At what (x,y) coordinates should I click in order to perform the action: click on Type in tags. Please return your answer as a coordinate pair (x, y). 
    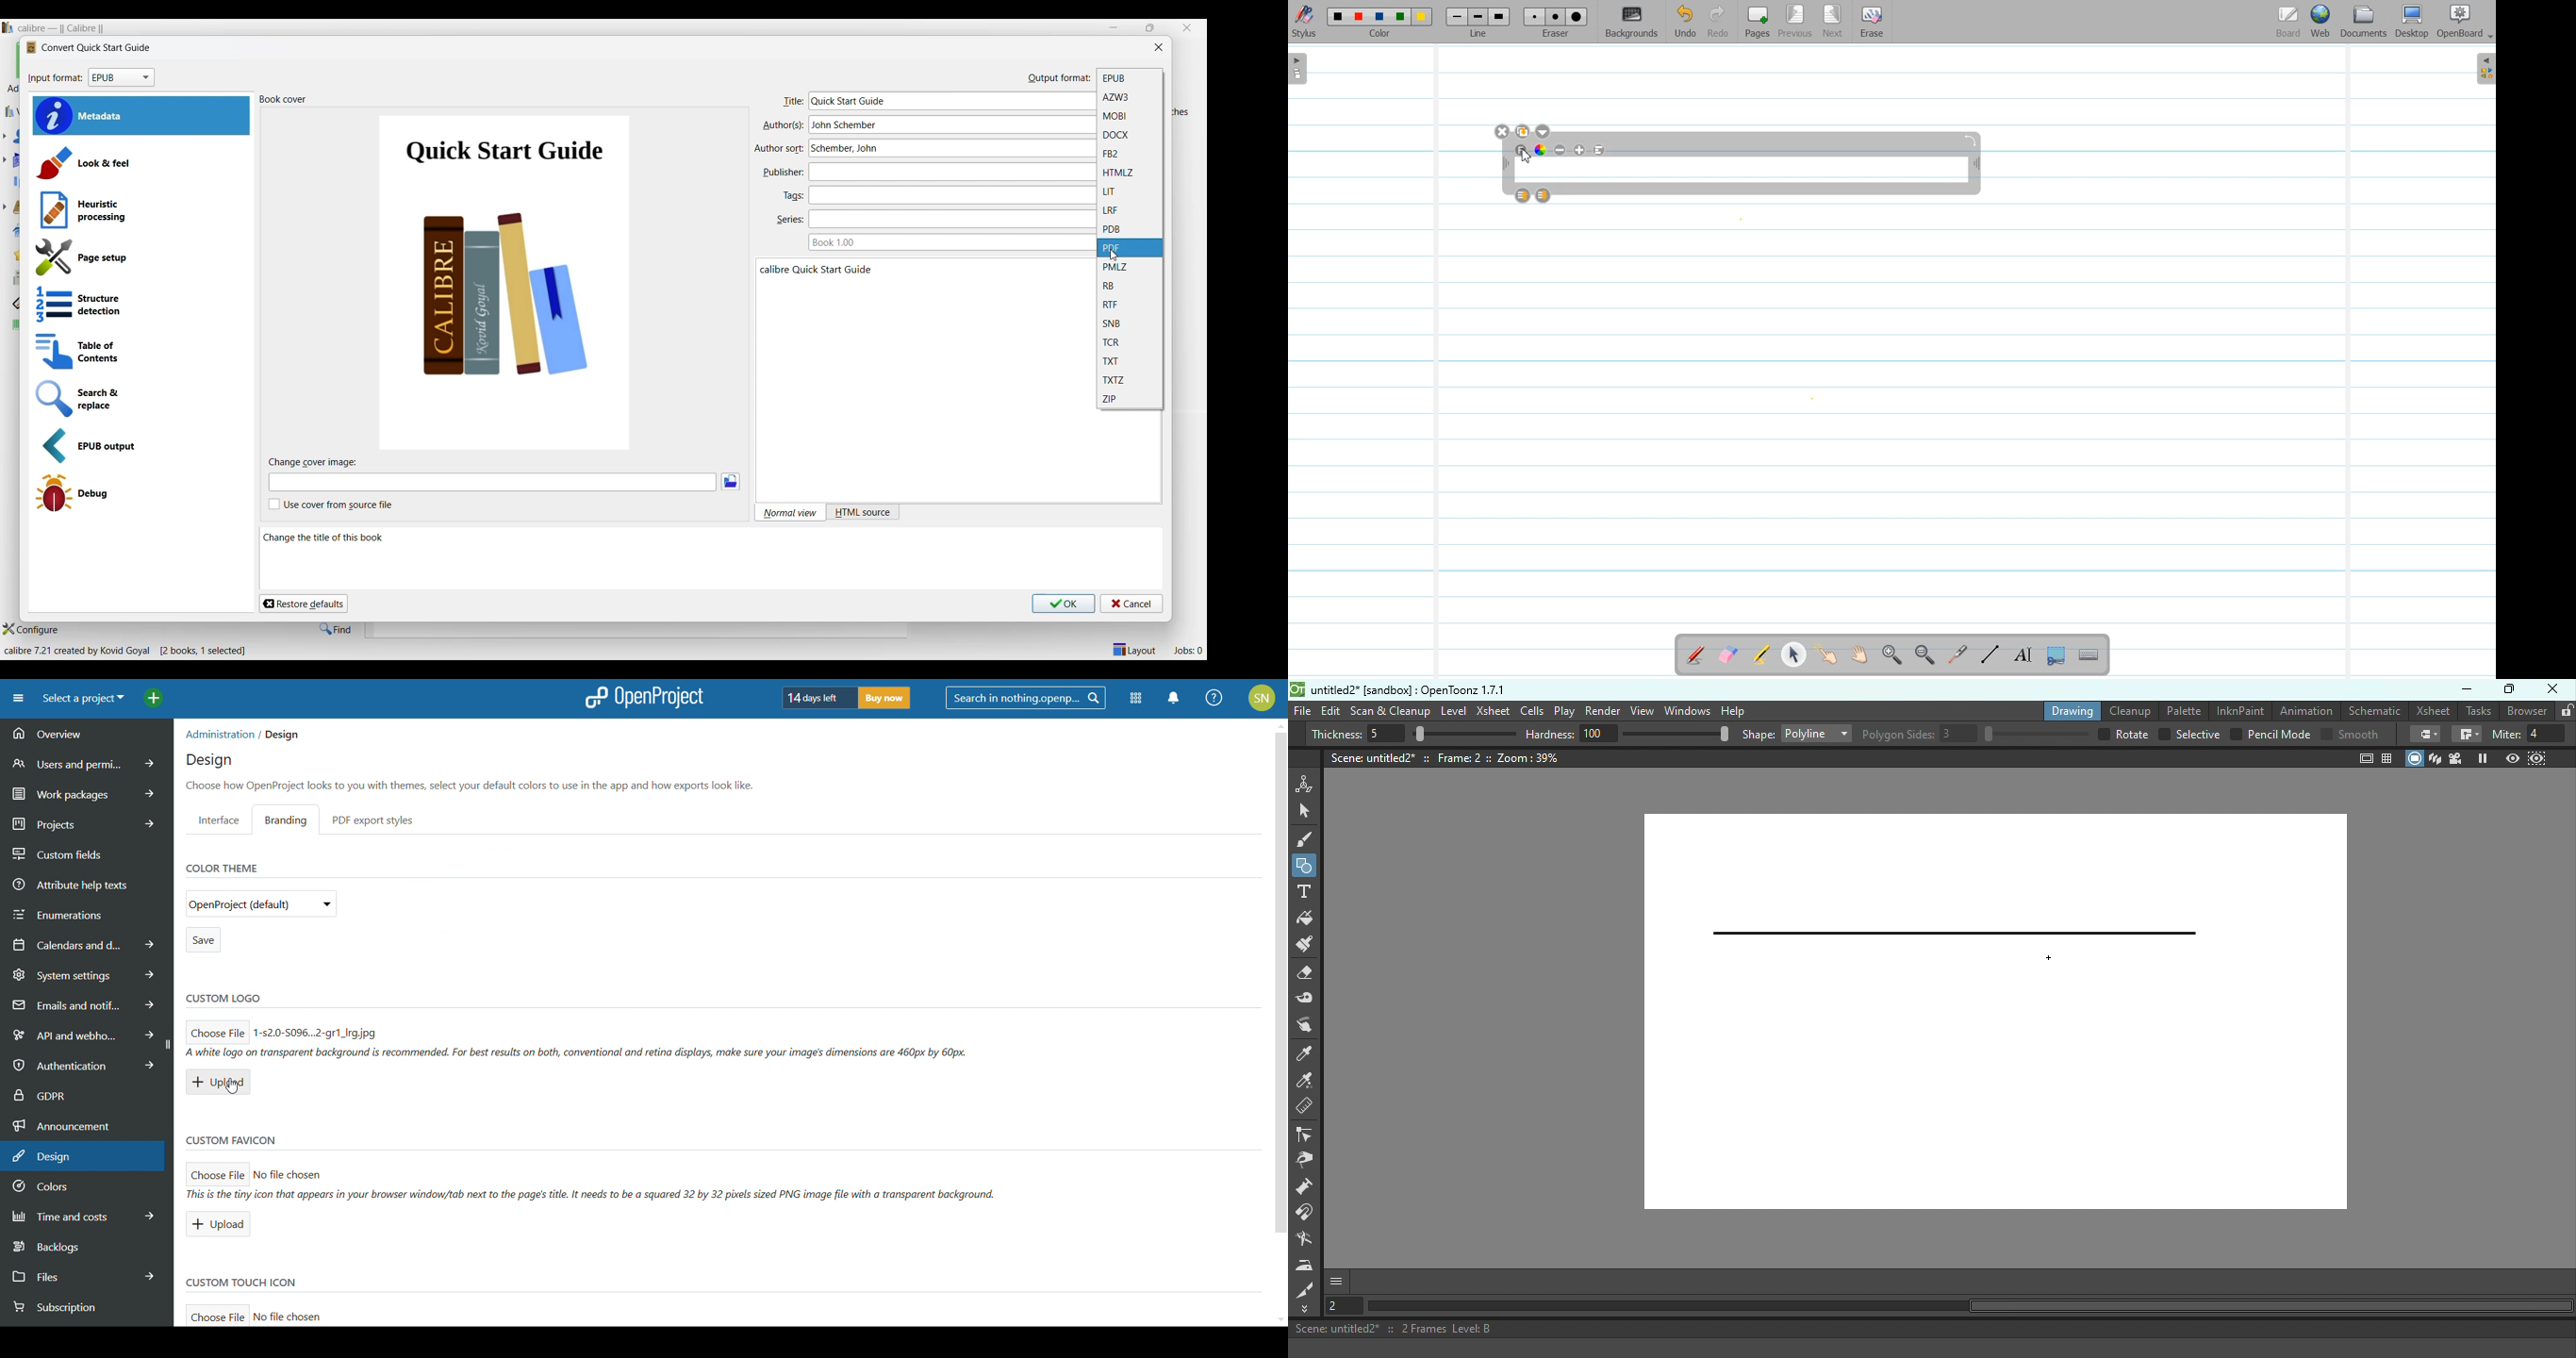
    Looking at the image, I should click on (933, 195).